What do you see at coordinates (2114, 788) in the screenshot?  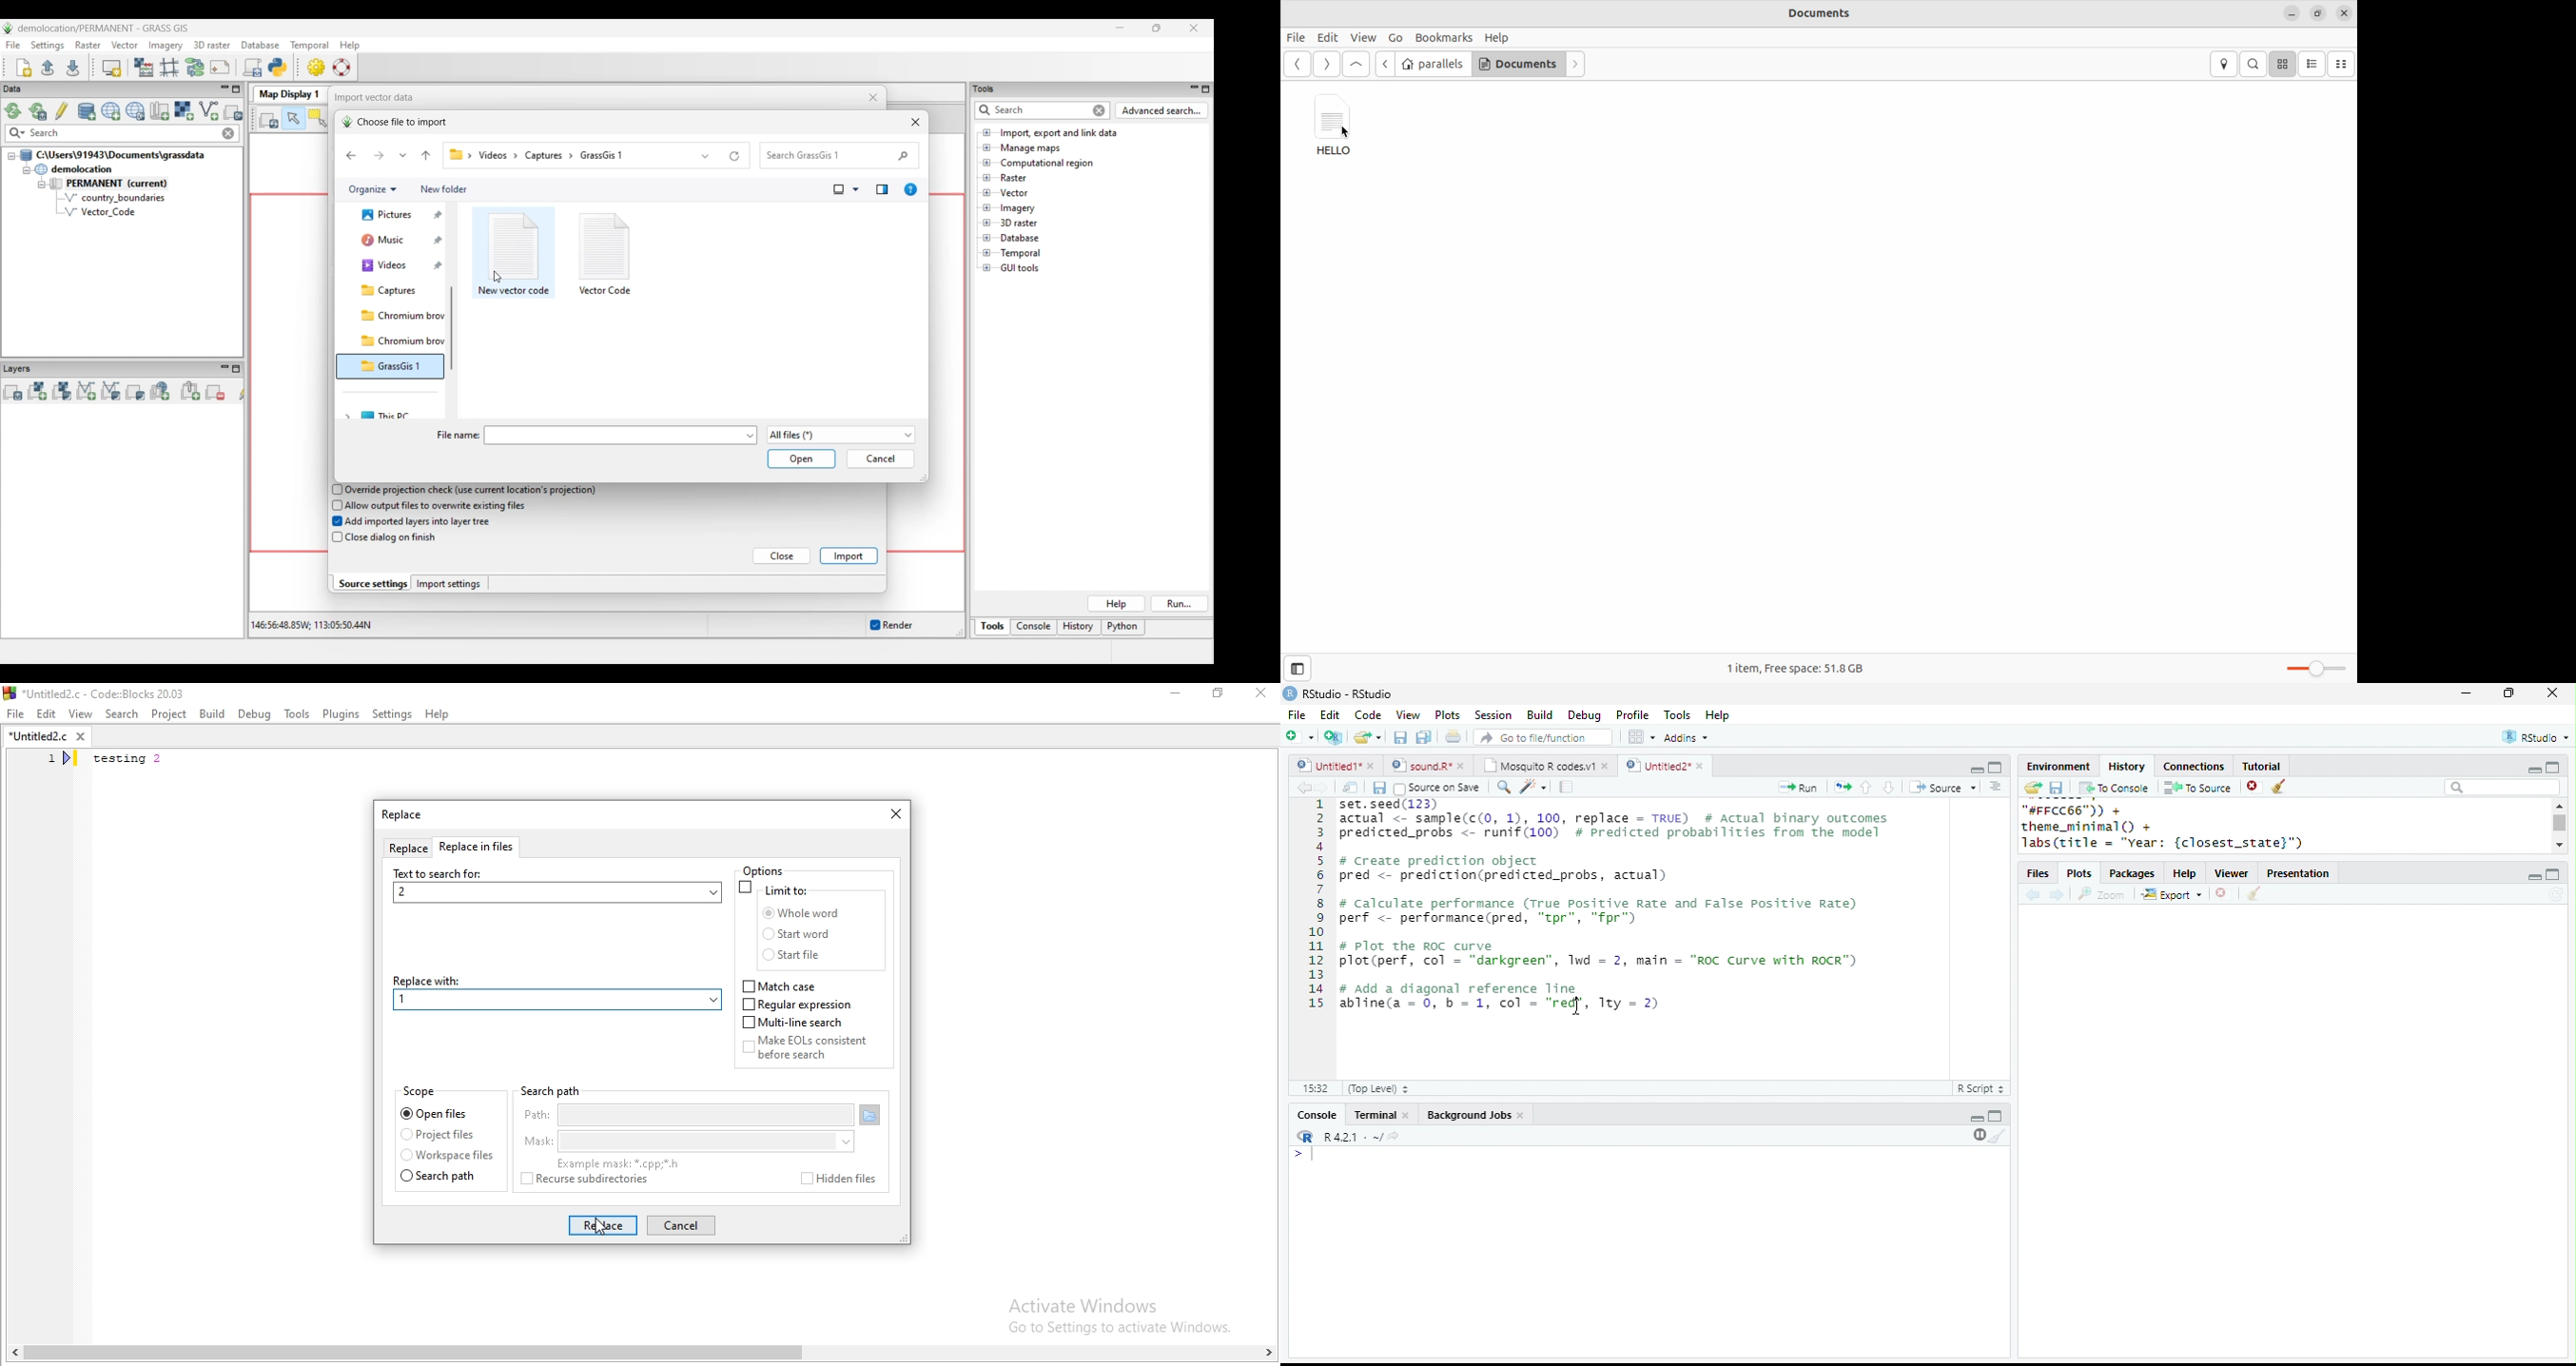 I see `To console` at bounding box center [2114, 788].